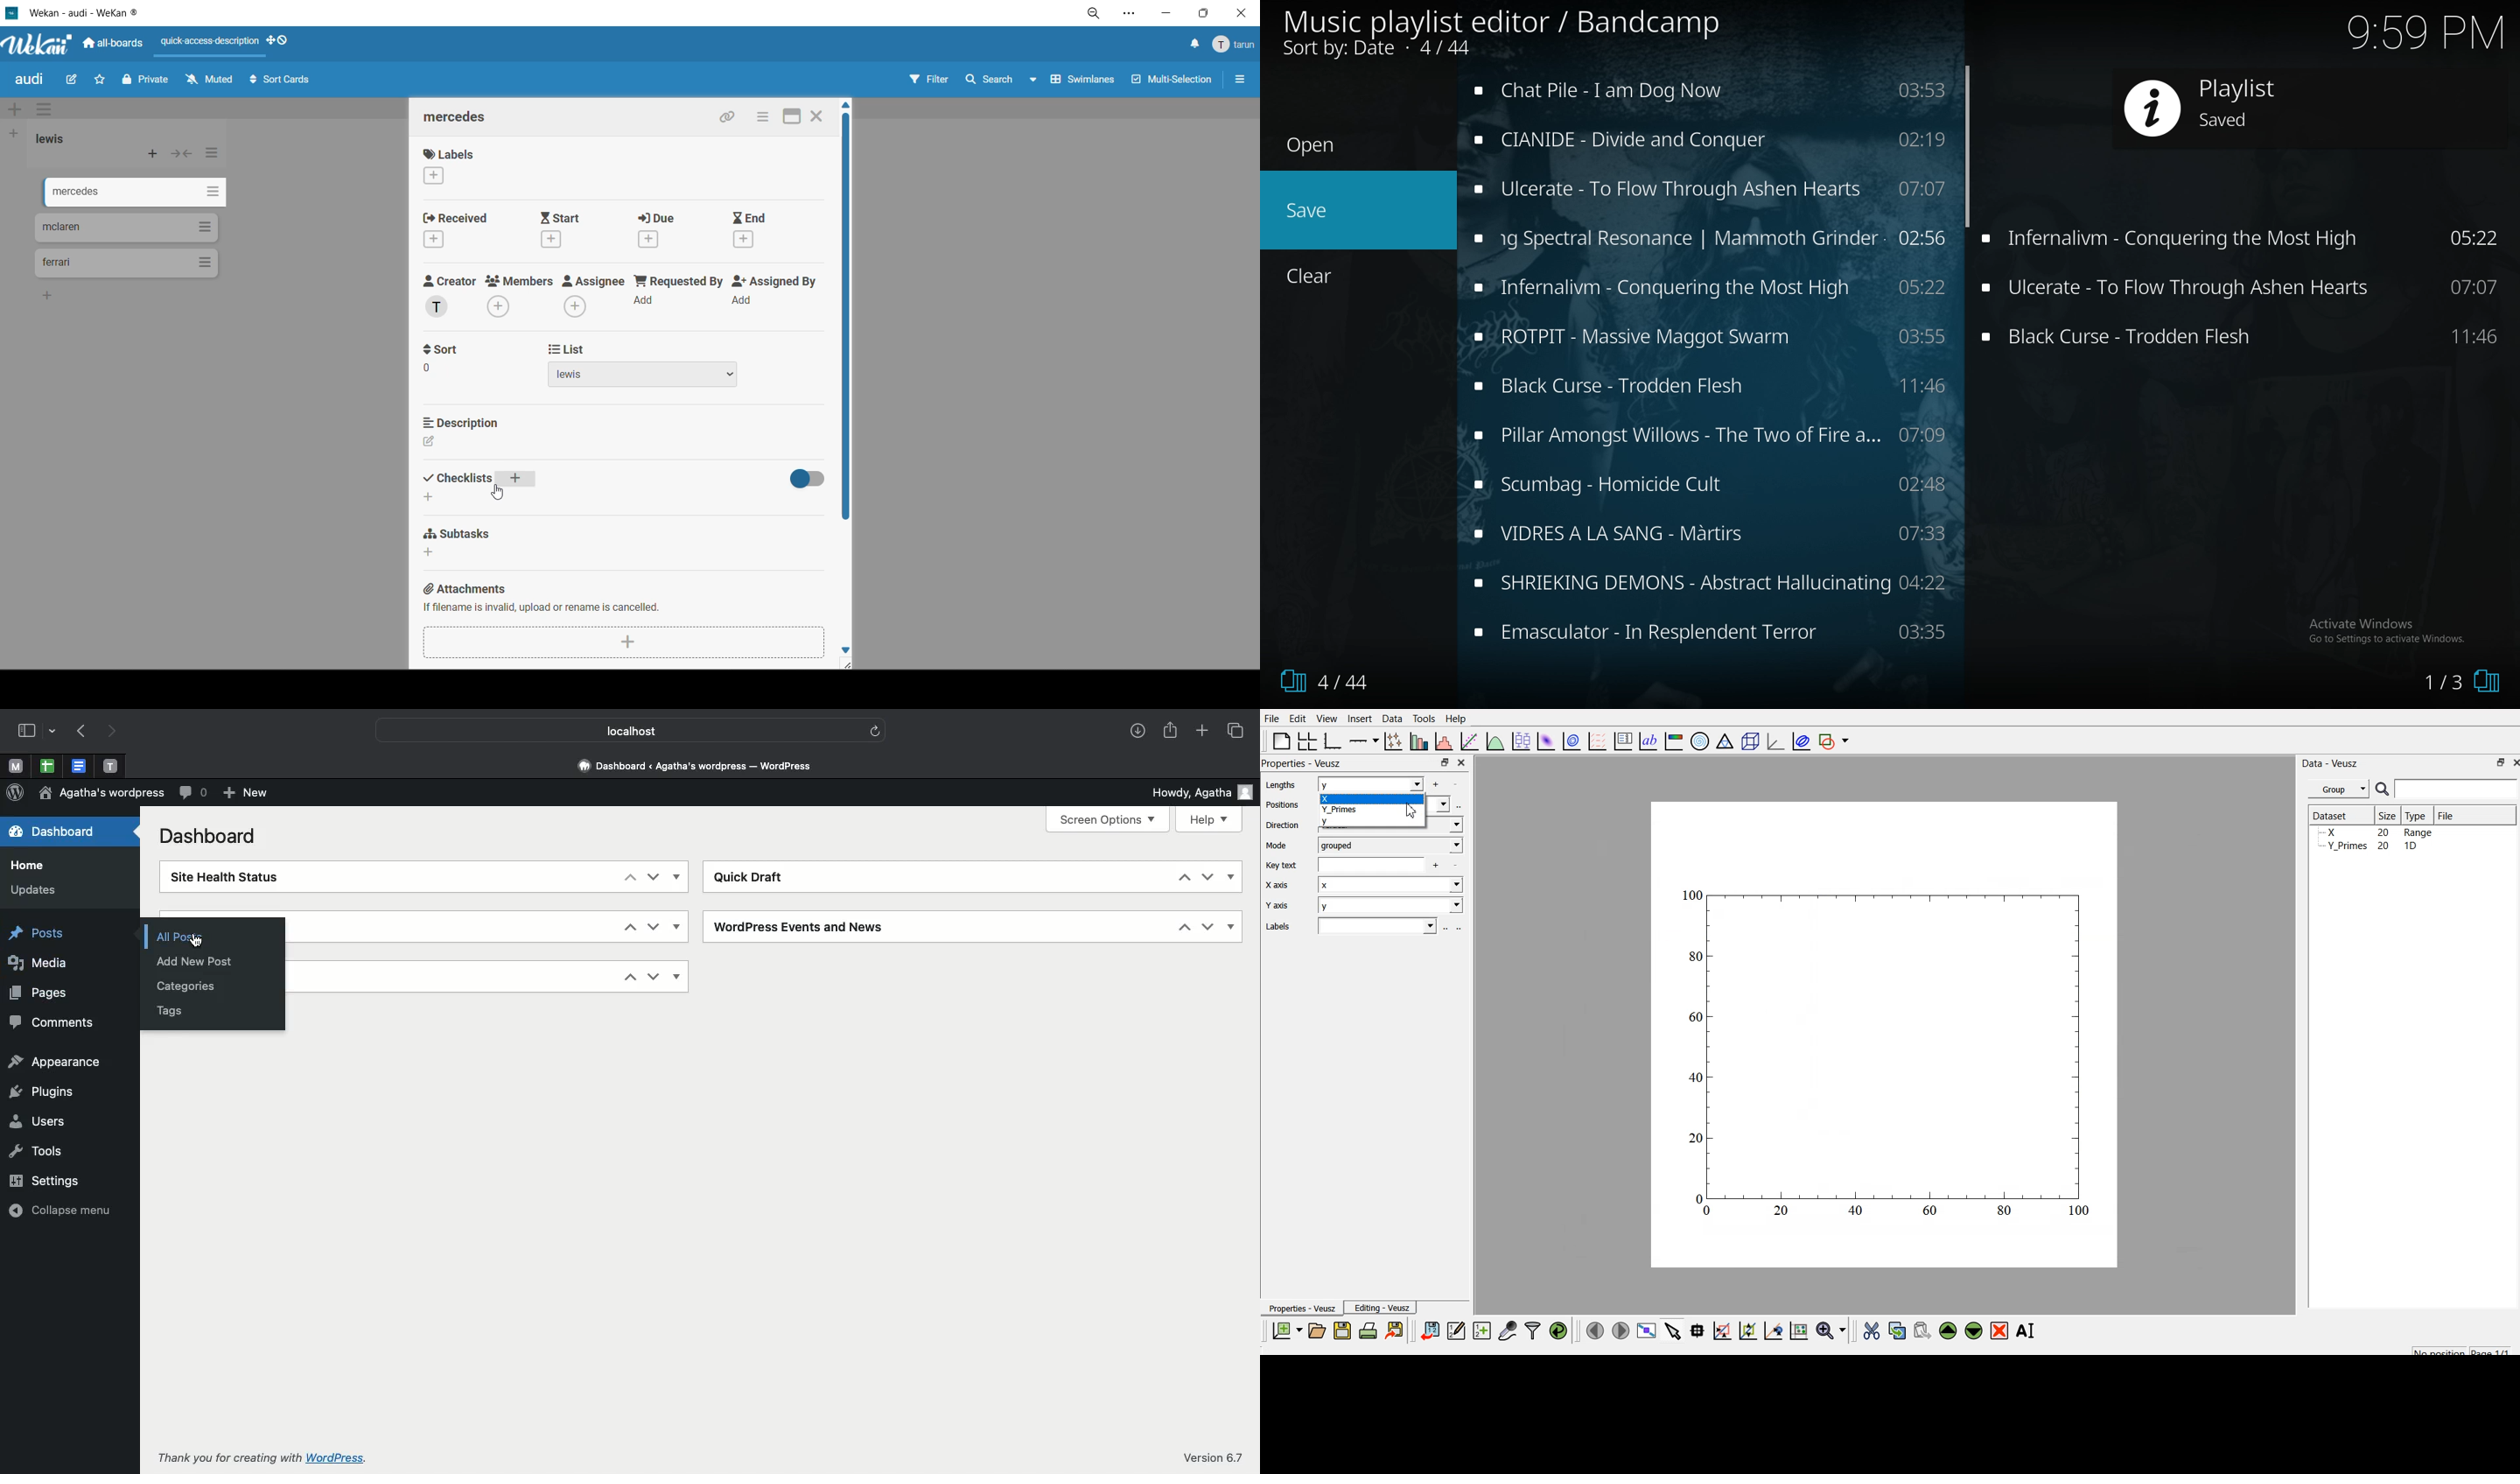 This screenshot has height=1484, width=2520. I want to click on creator, so click(450, 297).